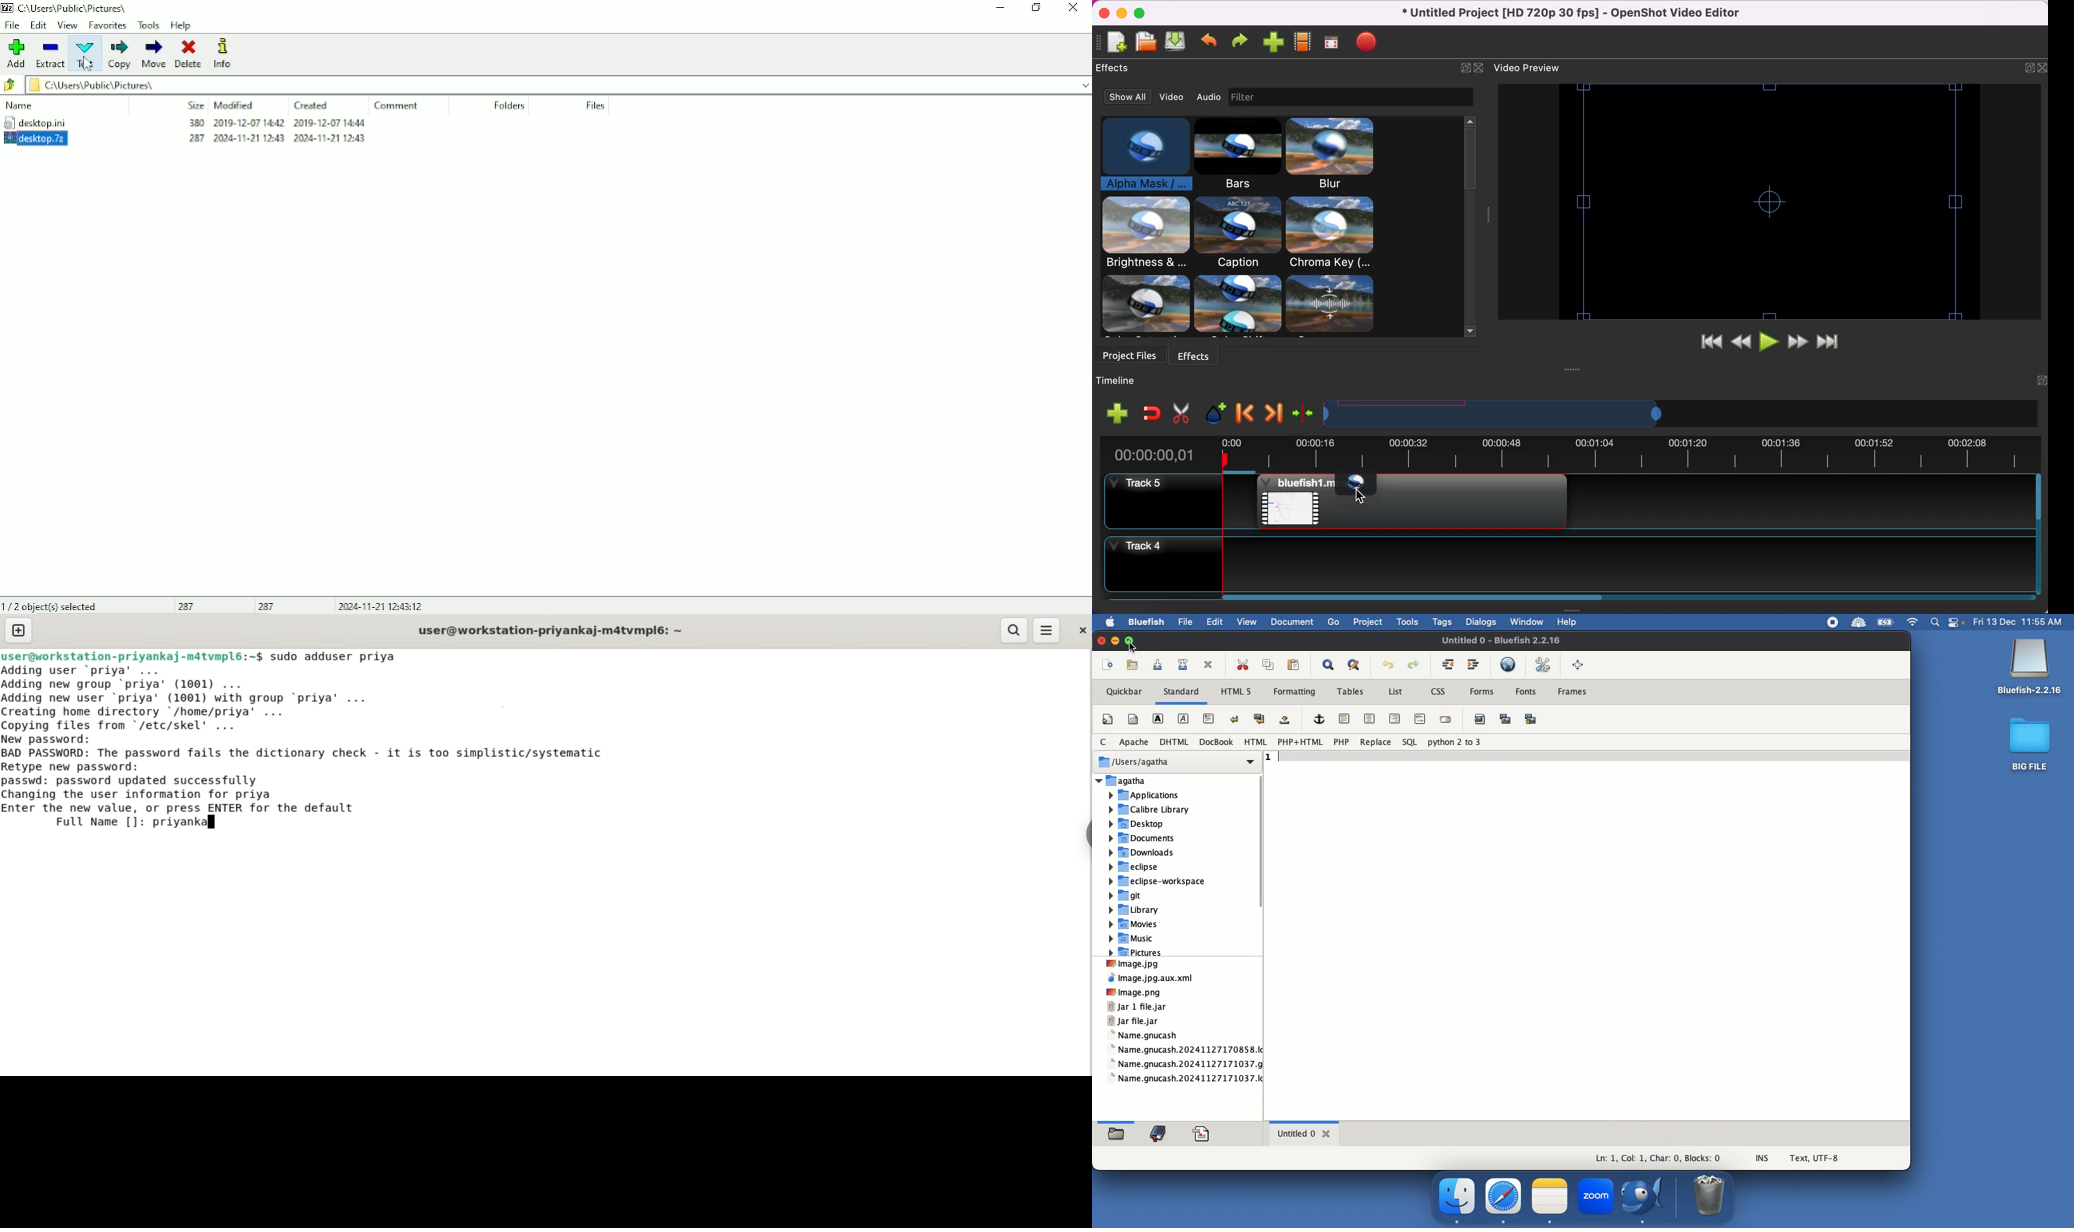 The image size is (2100, 1232). Describe the element at coordinates (1244, 412) in the screenshot. I see `previous marker` at that location.